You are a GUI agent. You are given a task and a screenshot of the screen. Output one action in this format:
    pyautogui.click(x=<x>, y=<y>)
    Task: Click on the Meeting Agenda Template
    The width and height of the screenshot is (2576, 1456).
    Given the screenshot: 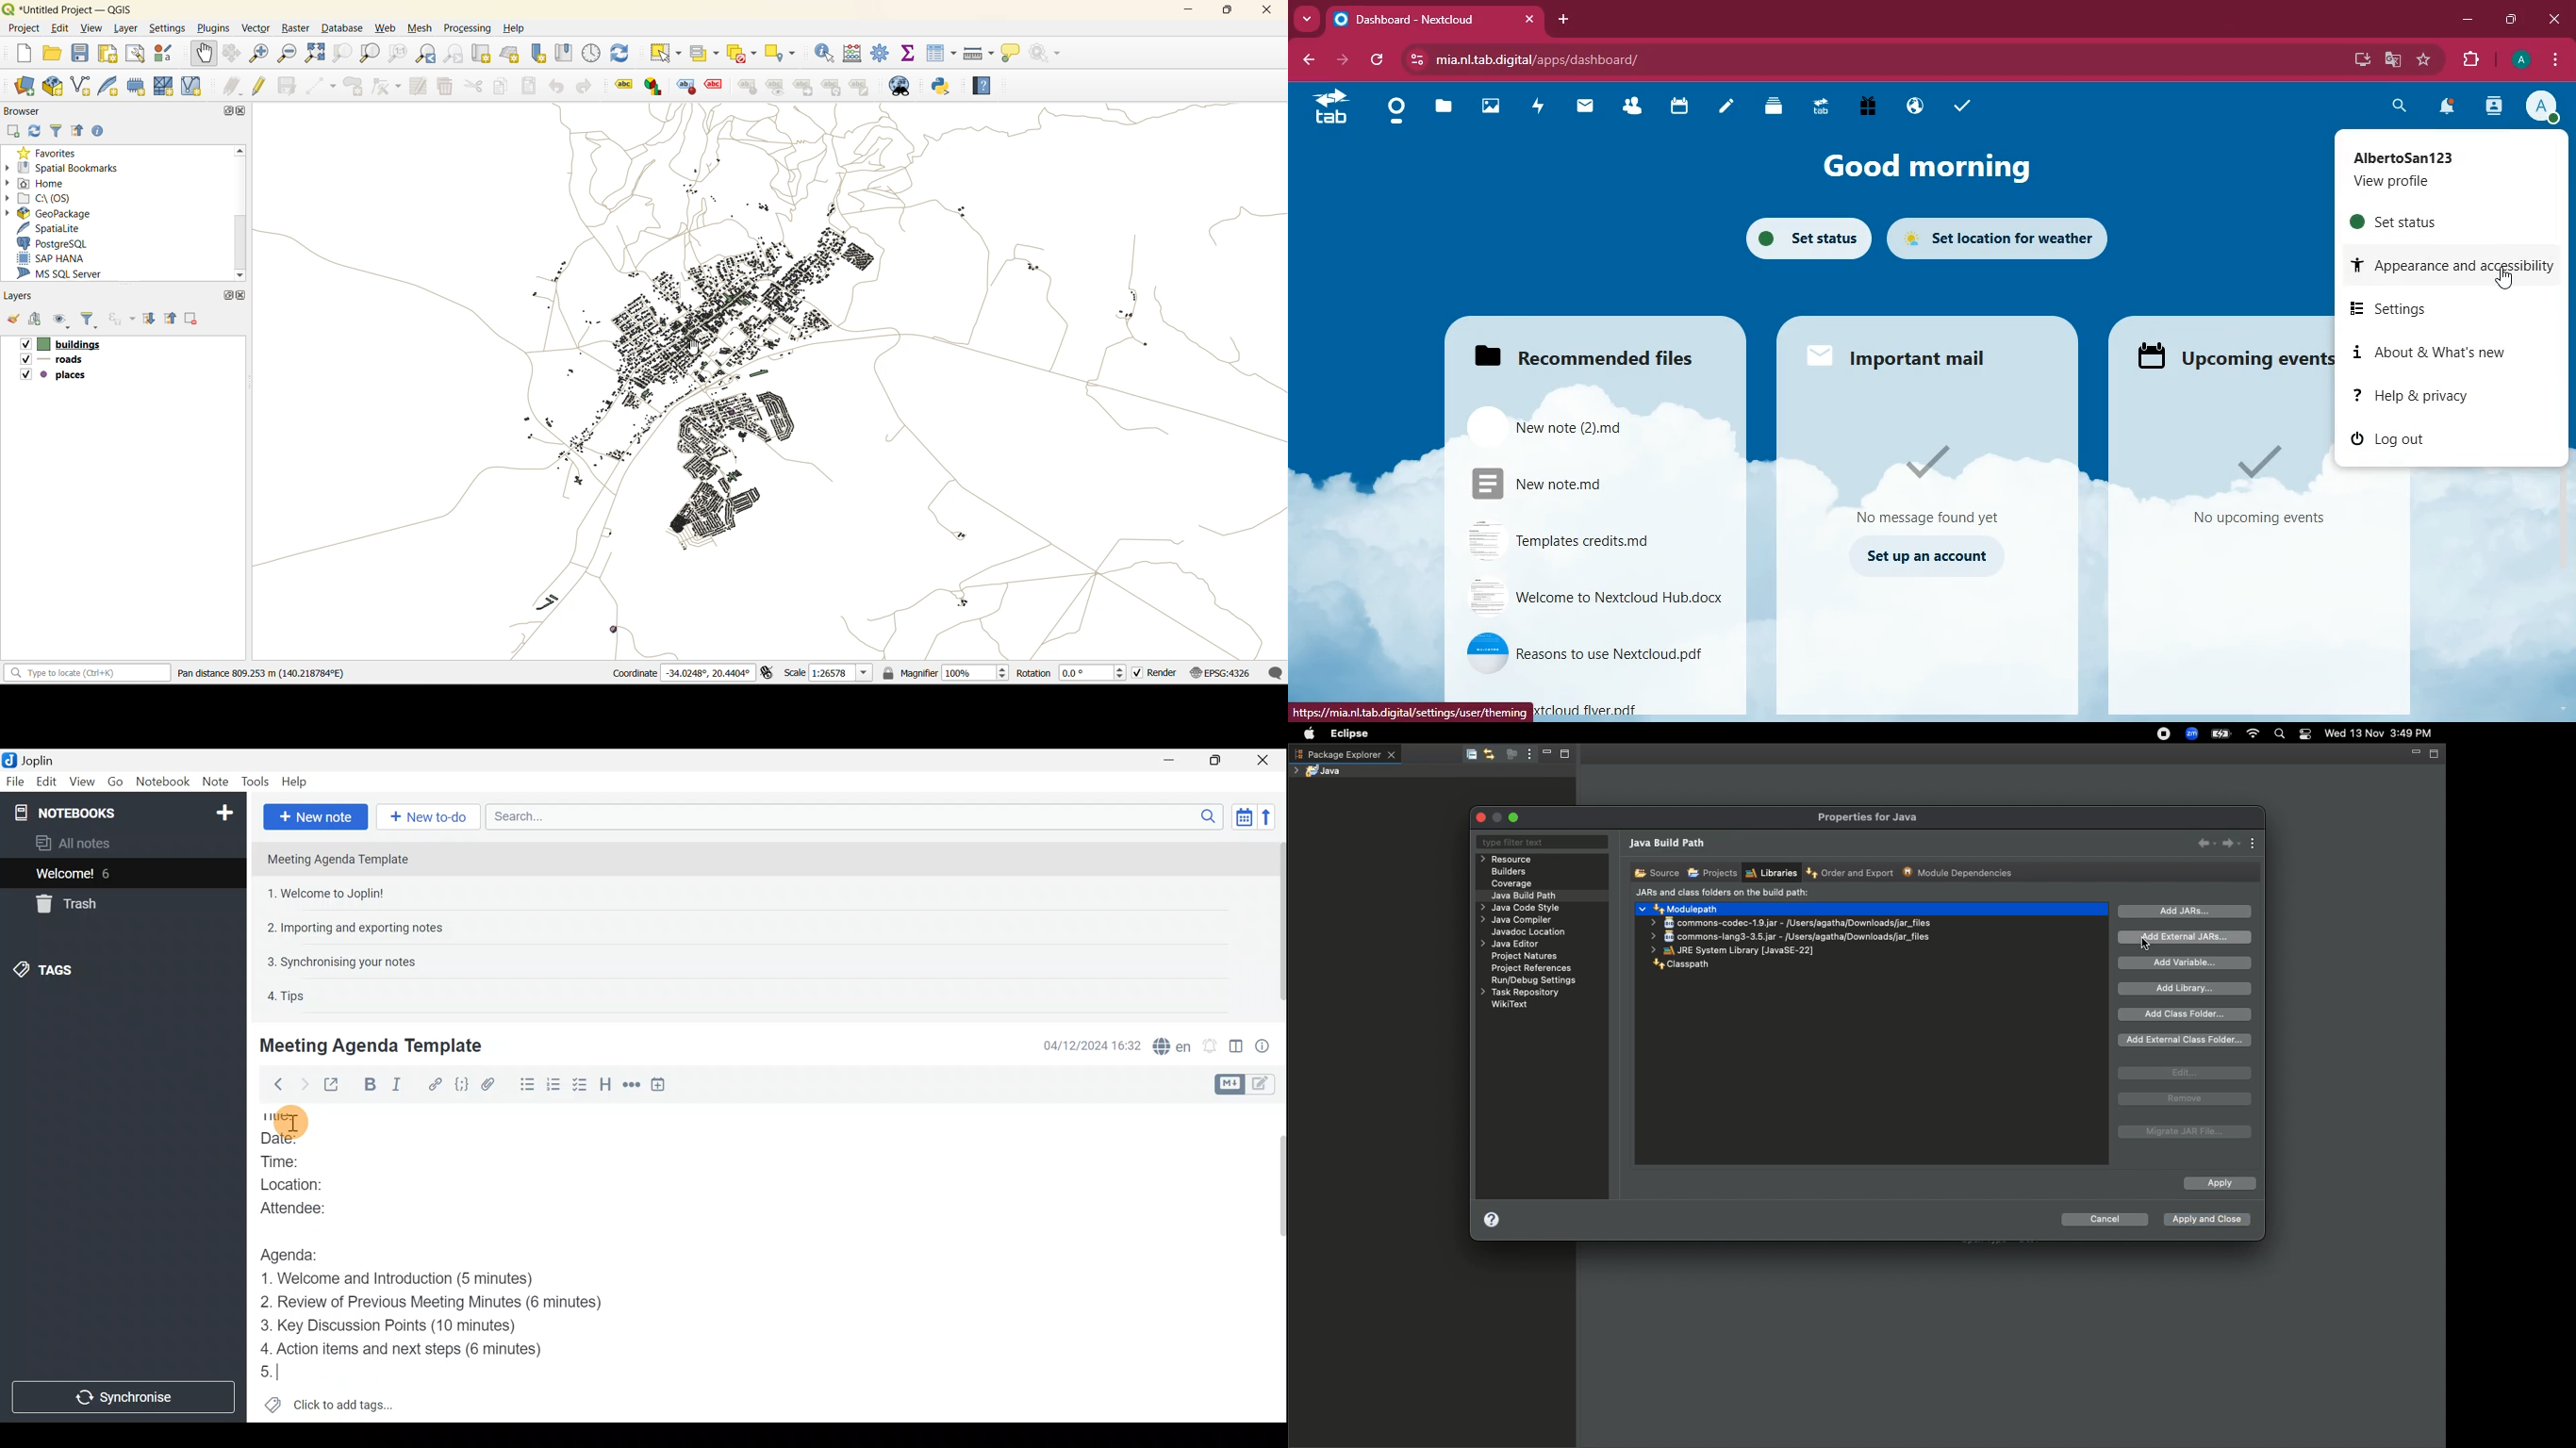 What is the action you would take?
    pyautogui.click(x=373, y=1045)
    